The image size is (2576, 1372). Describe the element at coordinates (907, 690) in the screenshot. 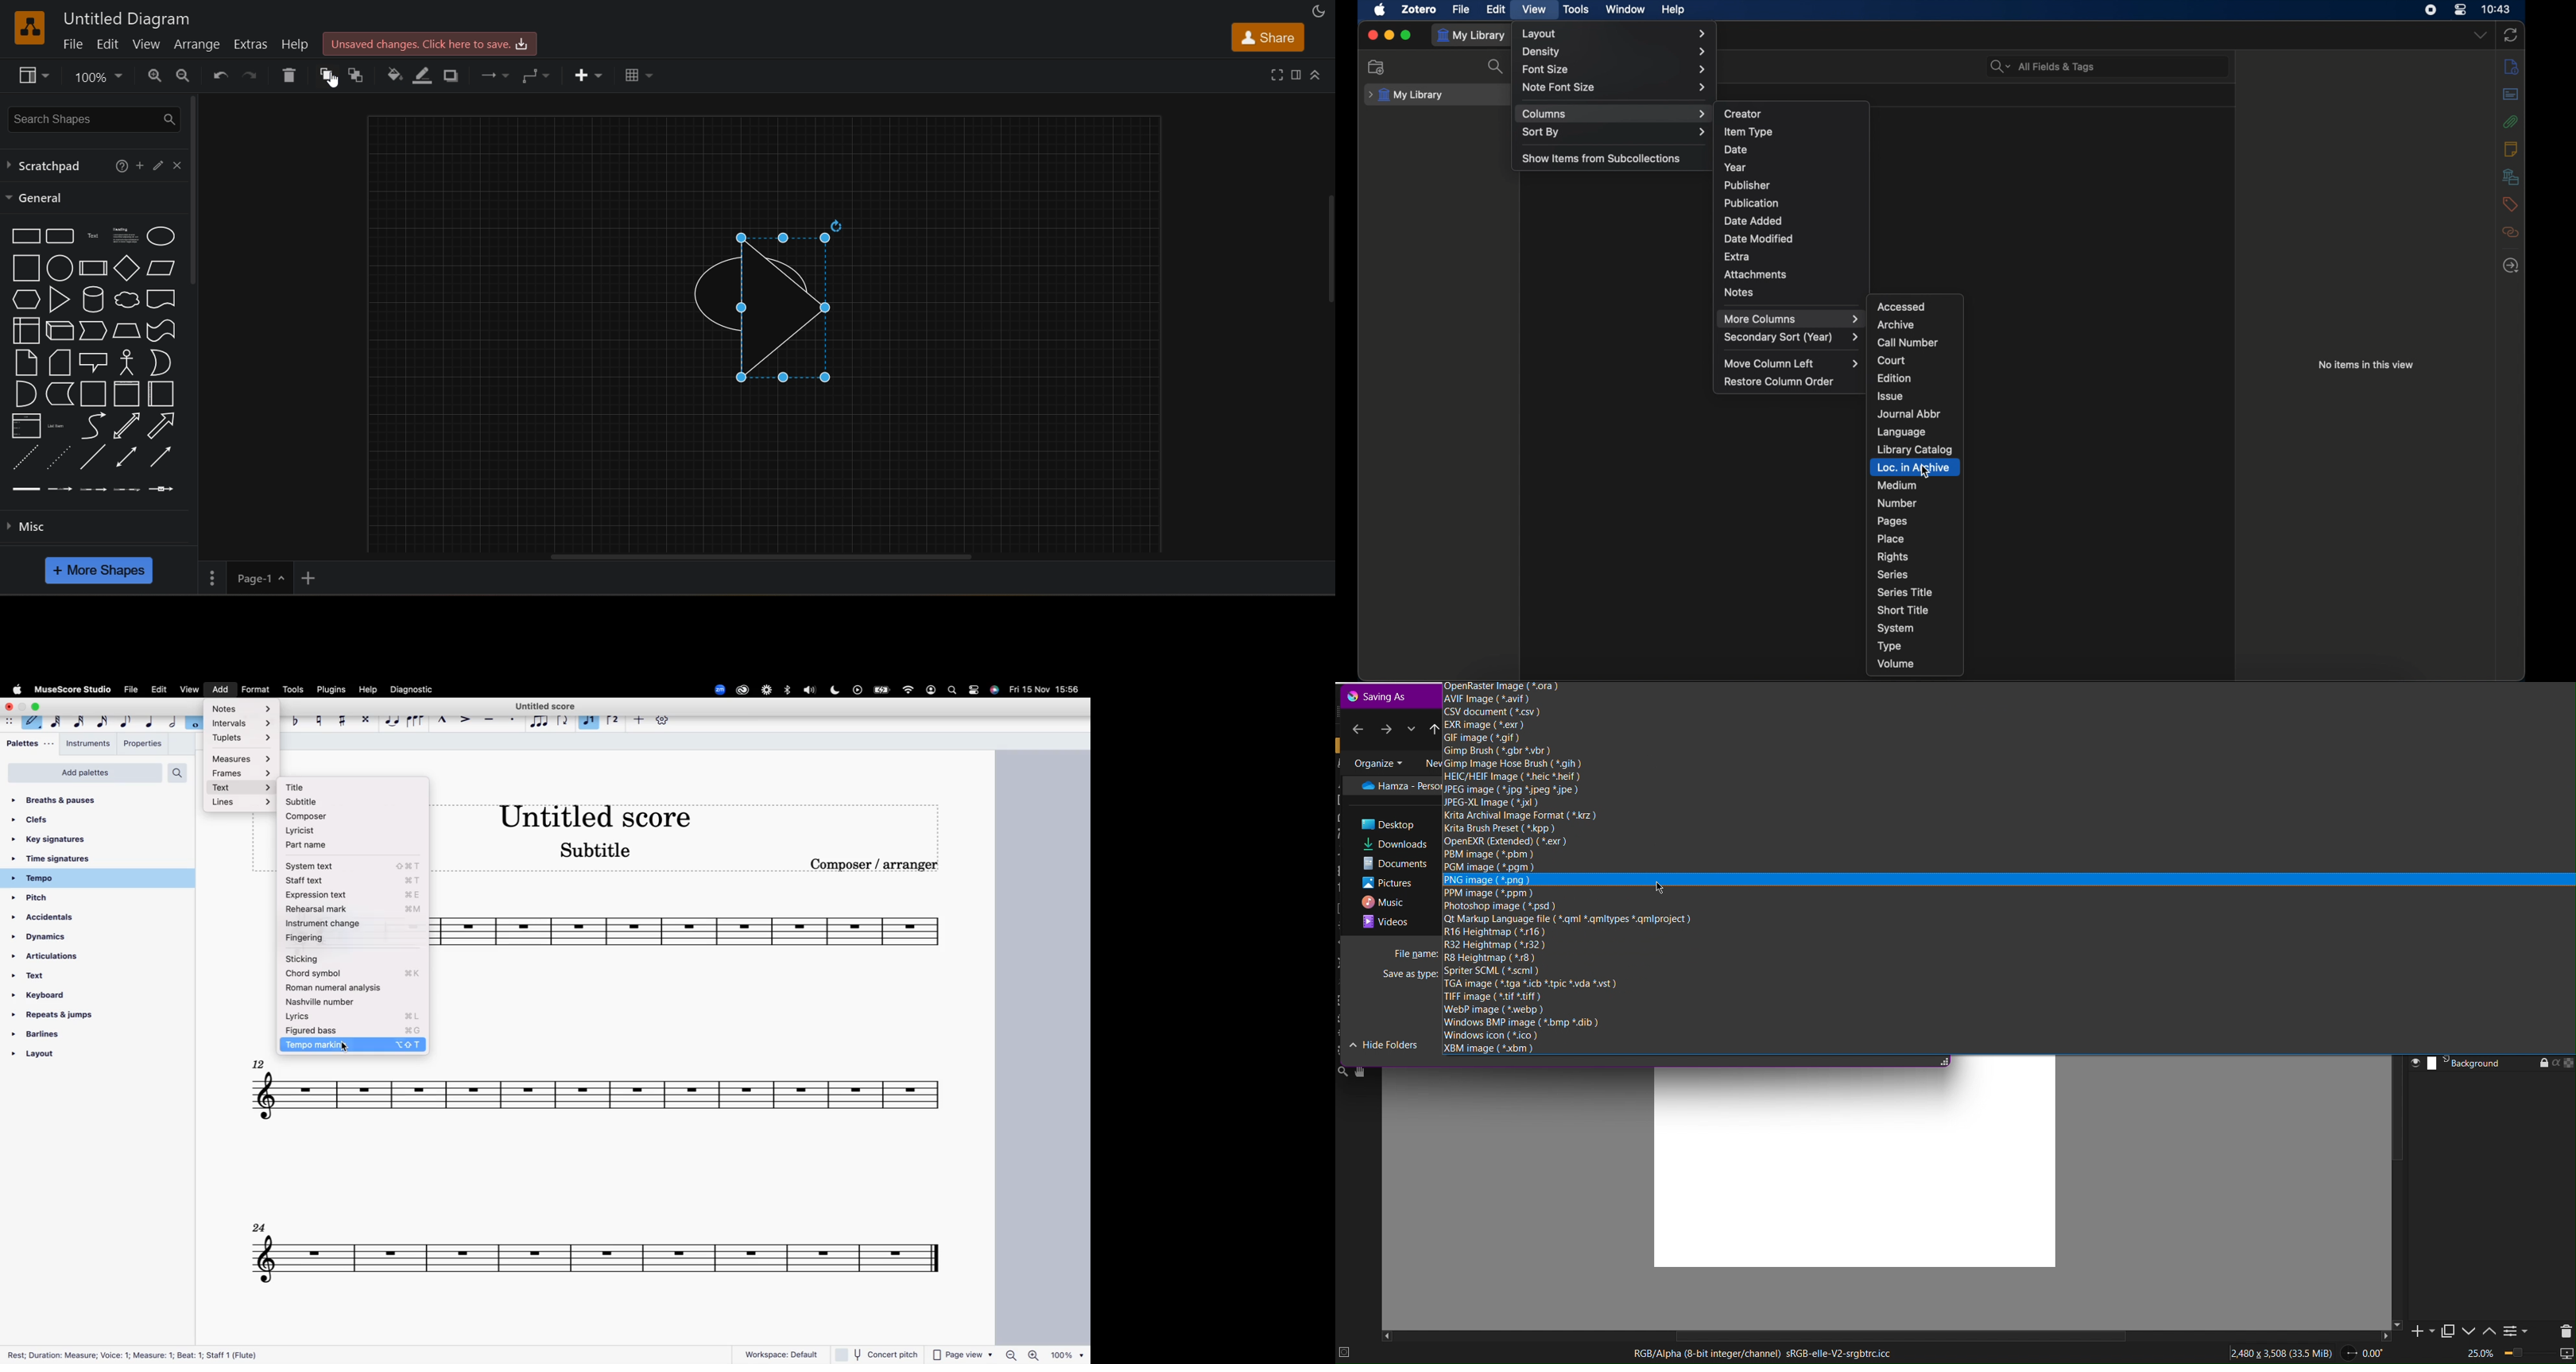

I see `wifi` at that location.